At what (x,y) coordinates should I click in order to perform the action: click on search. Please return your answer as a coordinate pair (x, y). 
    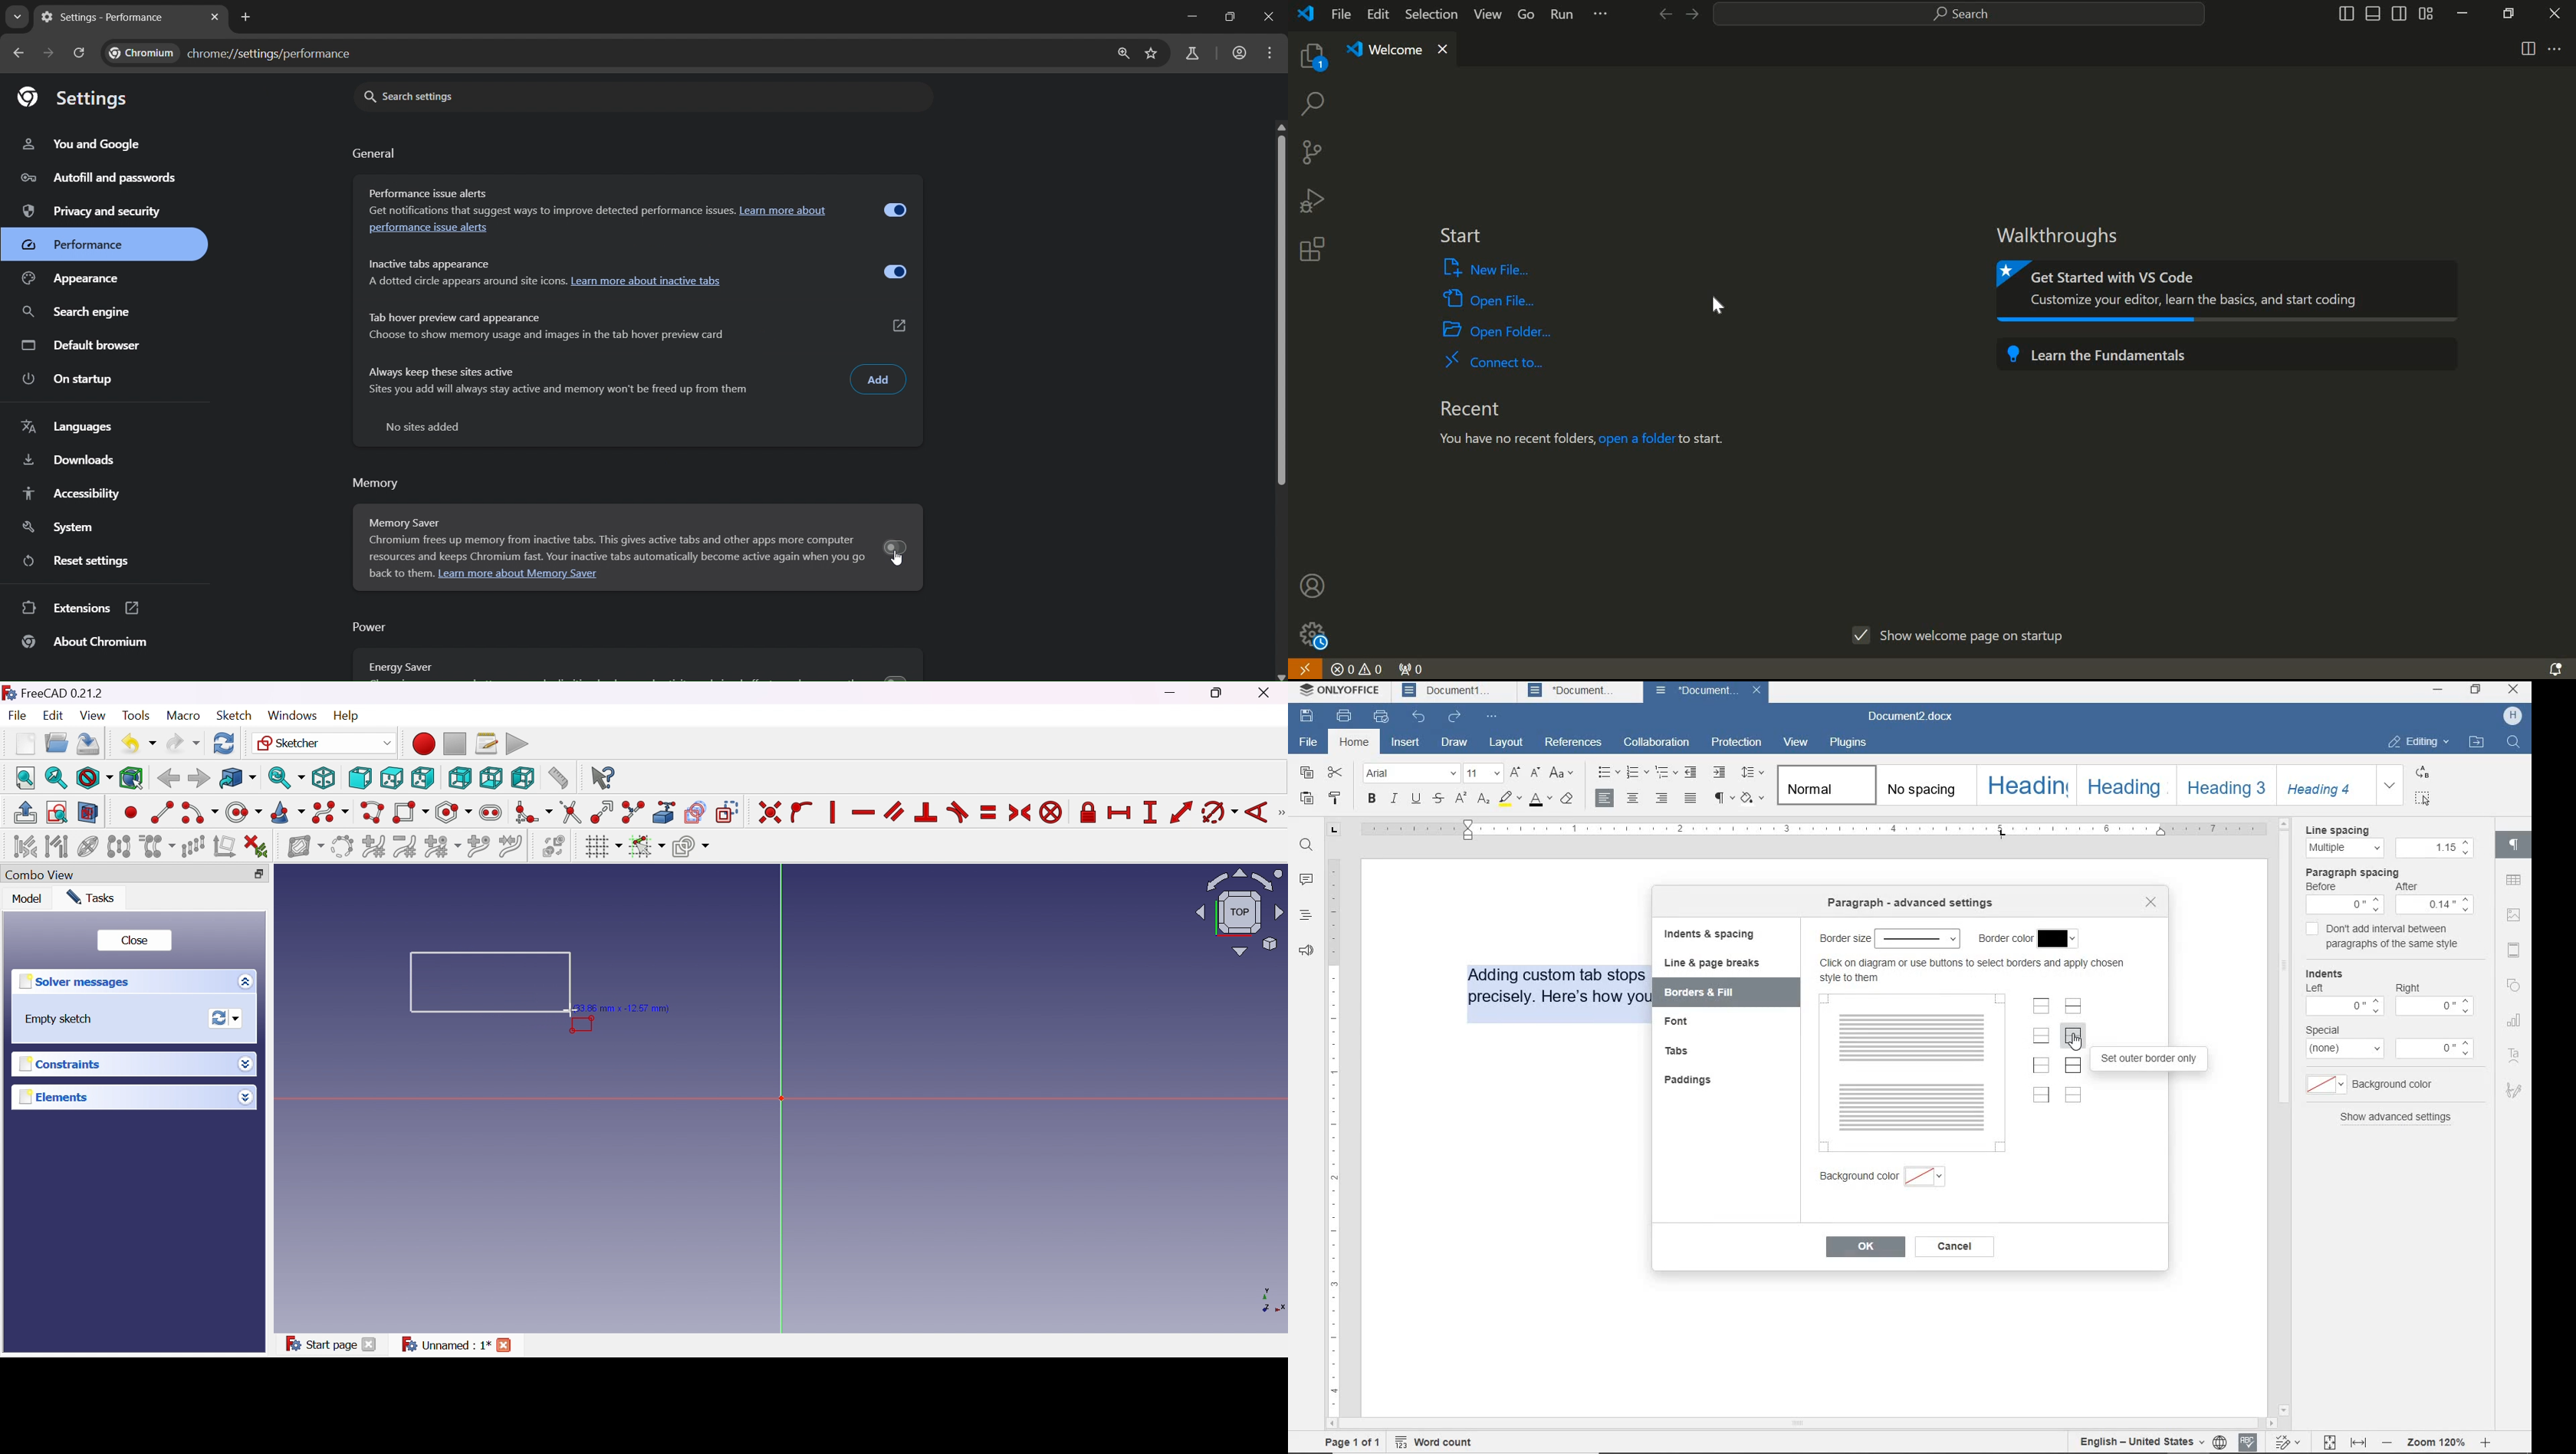
    Looking at the image, I should click on (1312, 107).